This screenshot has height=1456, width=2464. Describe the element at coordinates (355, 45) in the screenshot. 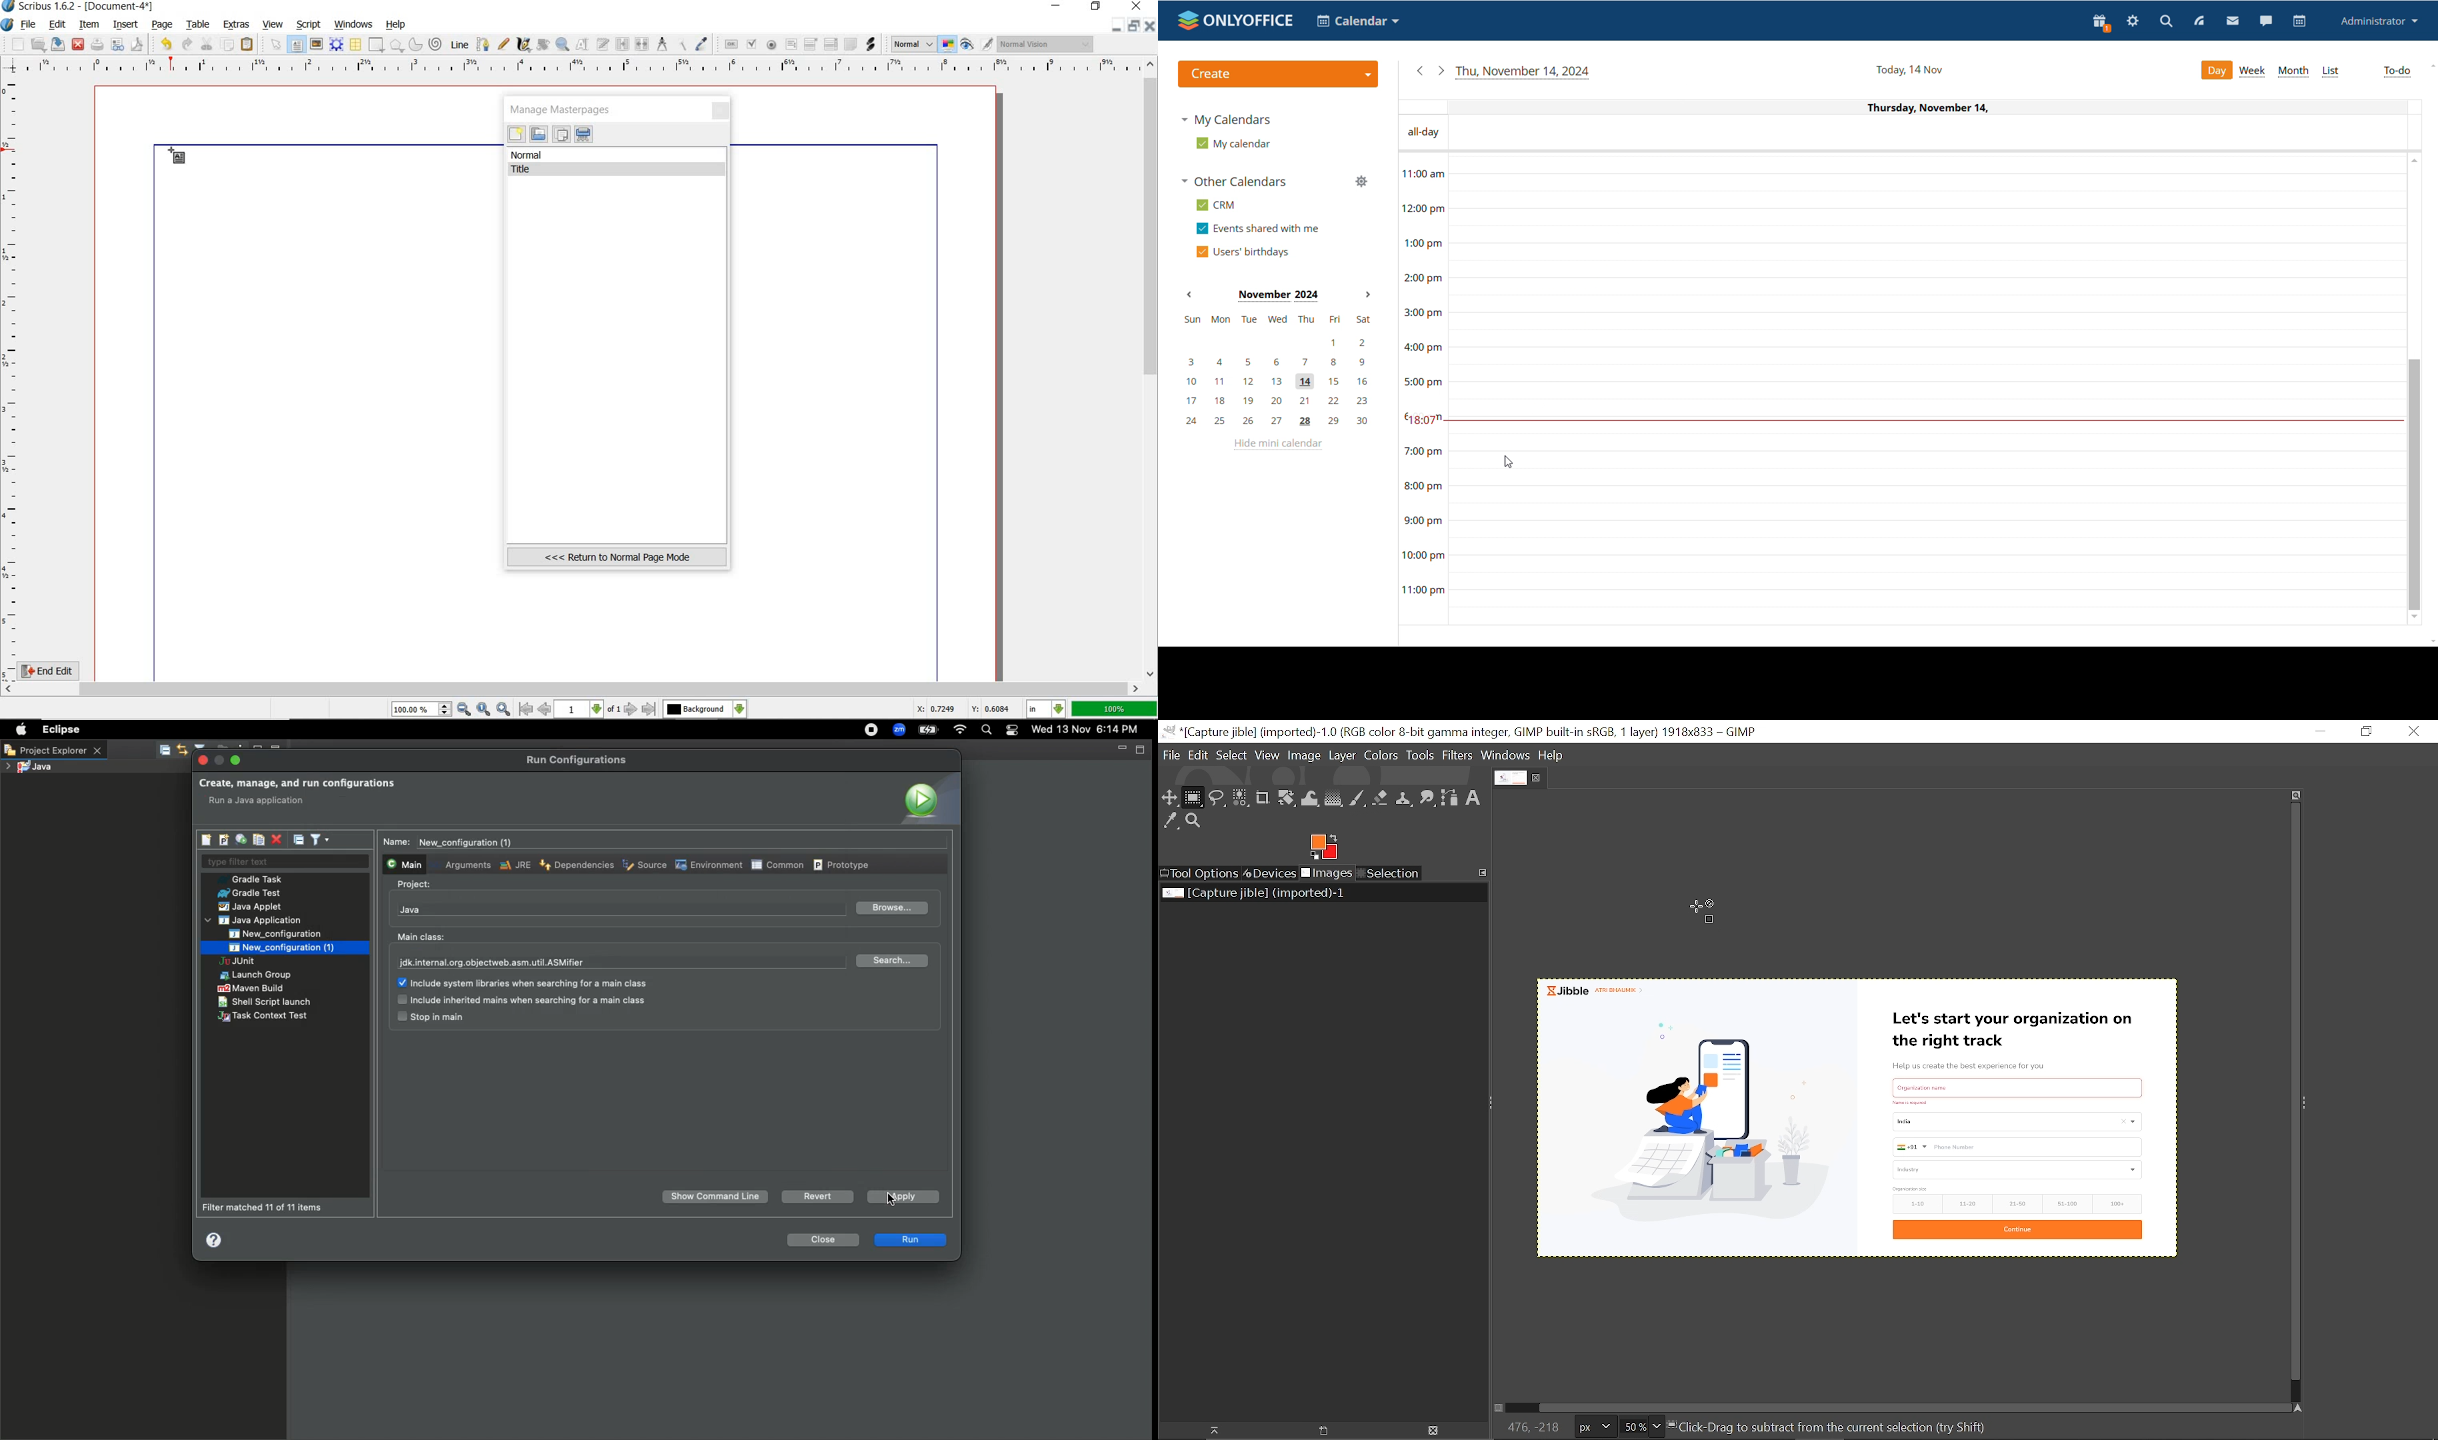

I see `table` at that location.